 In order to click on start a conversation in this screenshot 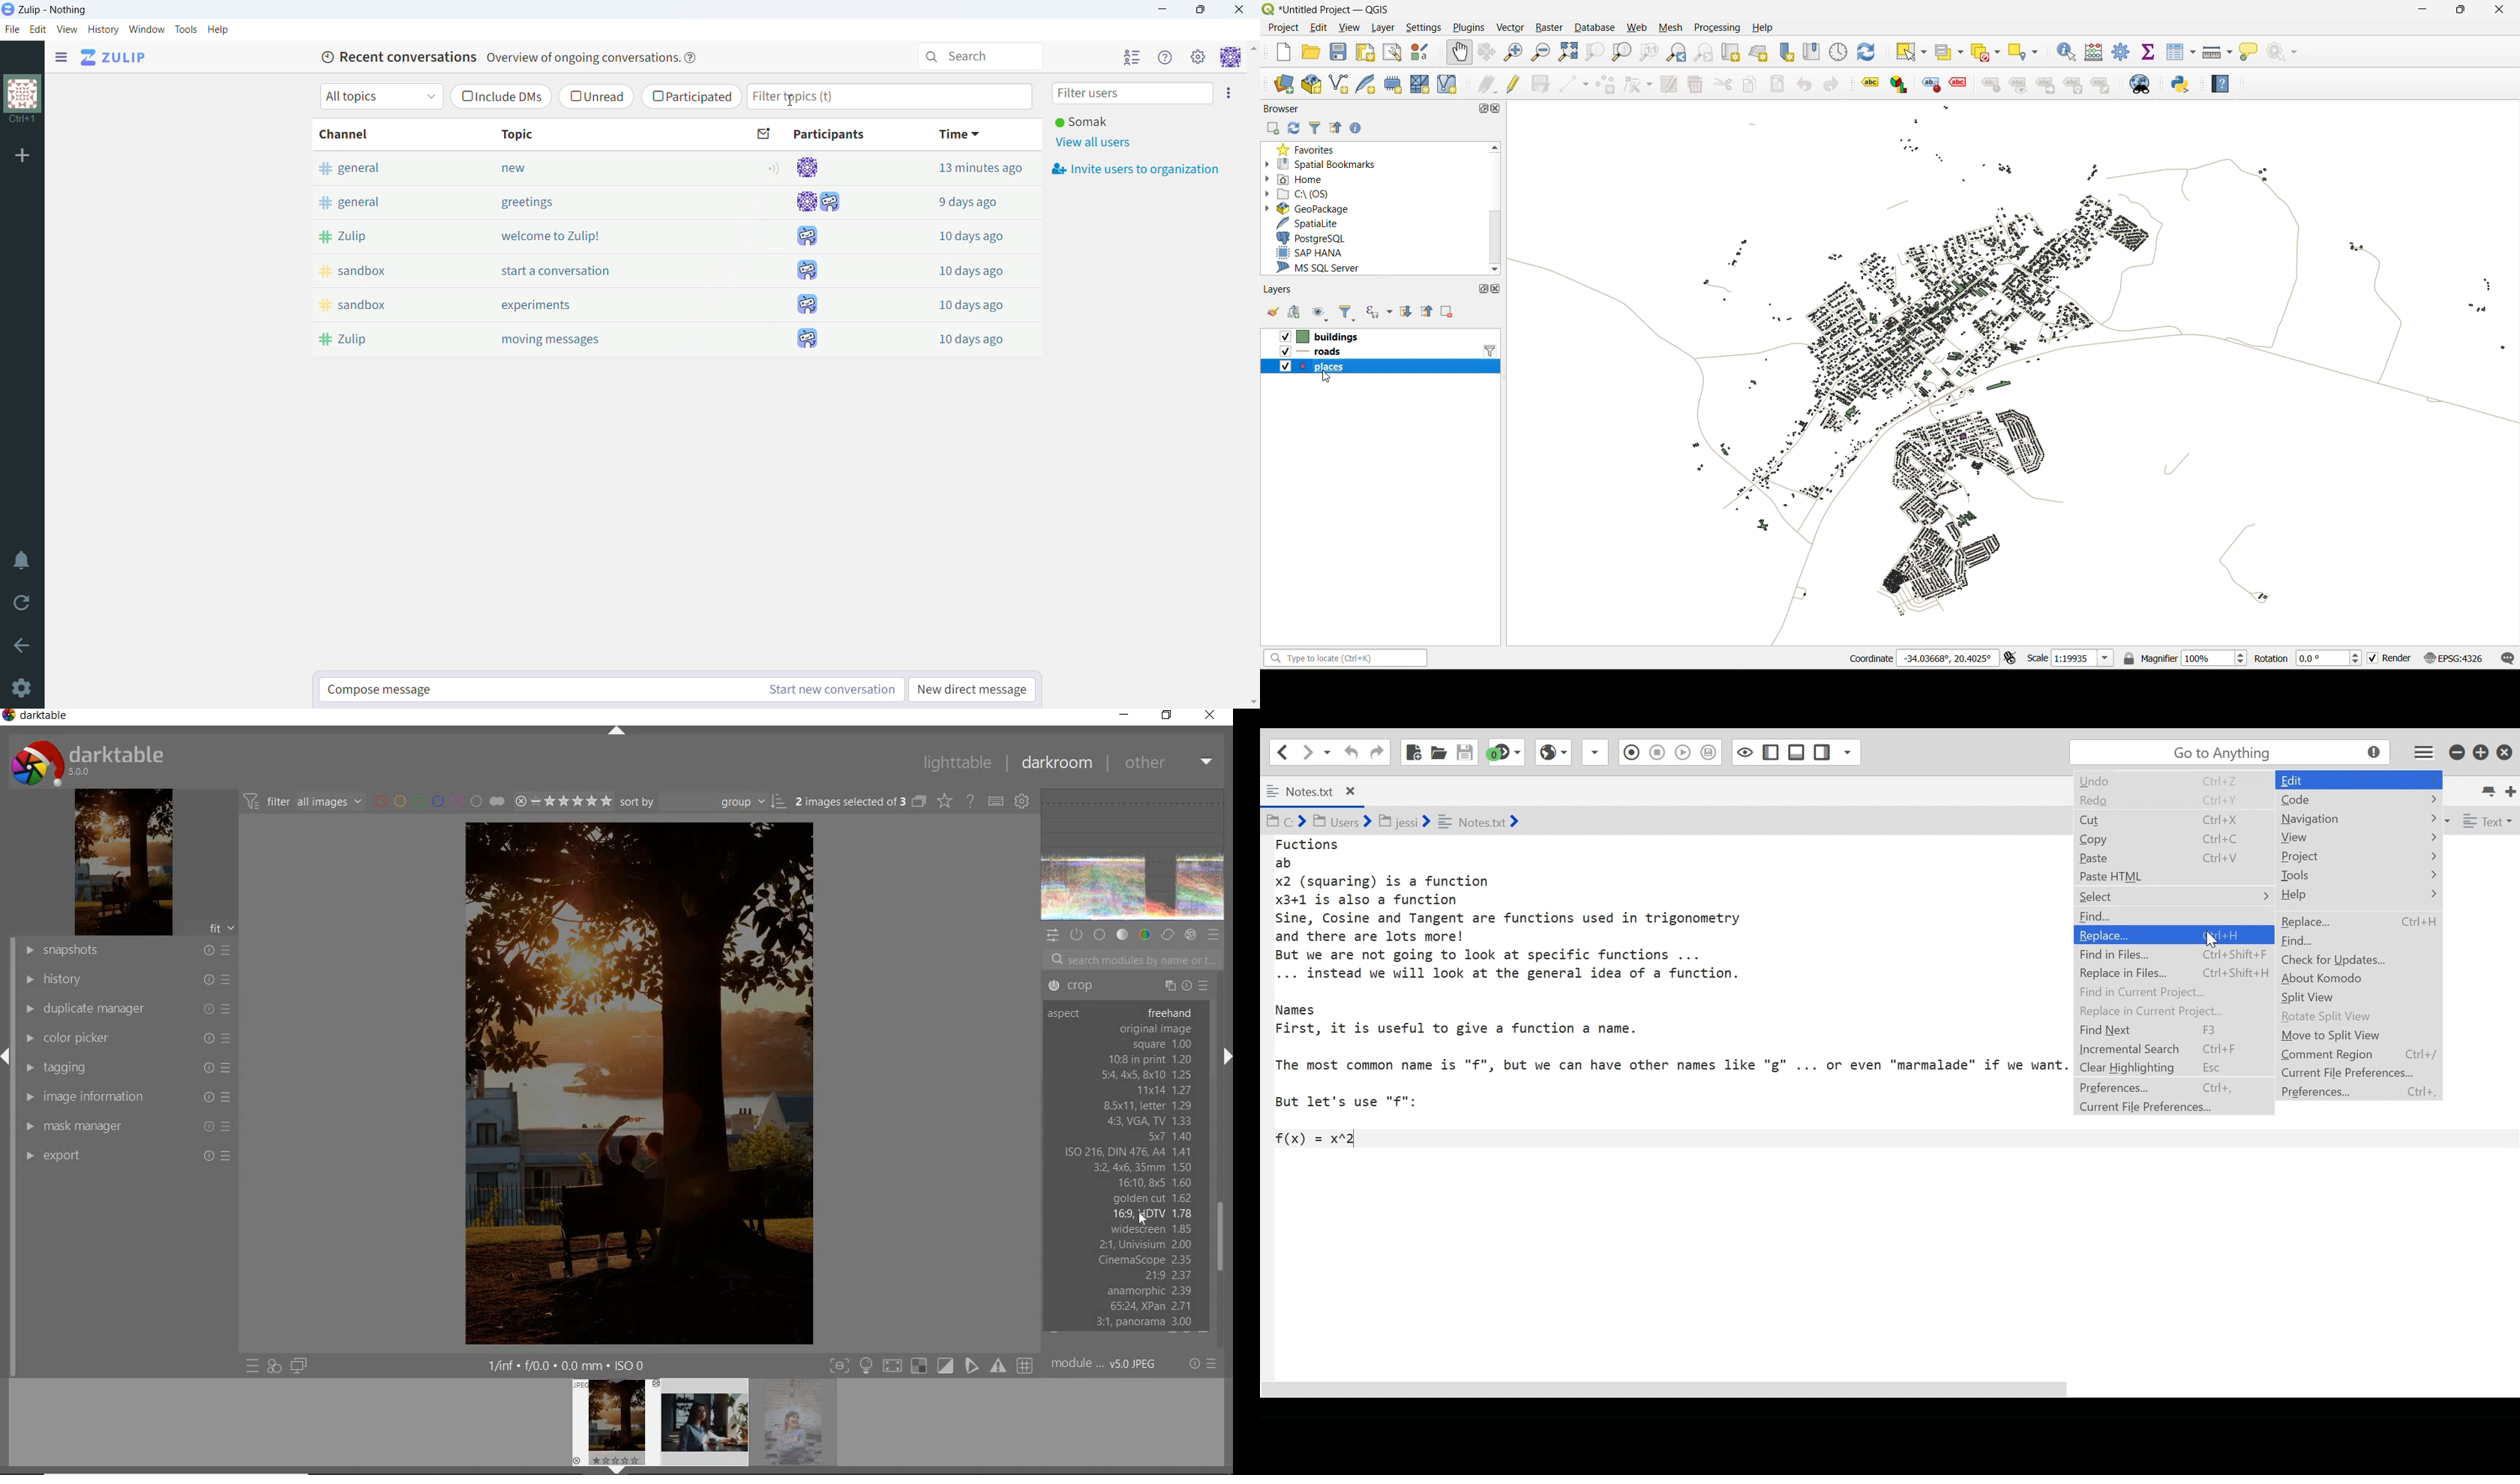, I will do `click(602, 270)`.